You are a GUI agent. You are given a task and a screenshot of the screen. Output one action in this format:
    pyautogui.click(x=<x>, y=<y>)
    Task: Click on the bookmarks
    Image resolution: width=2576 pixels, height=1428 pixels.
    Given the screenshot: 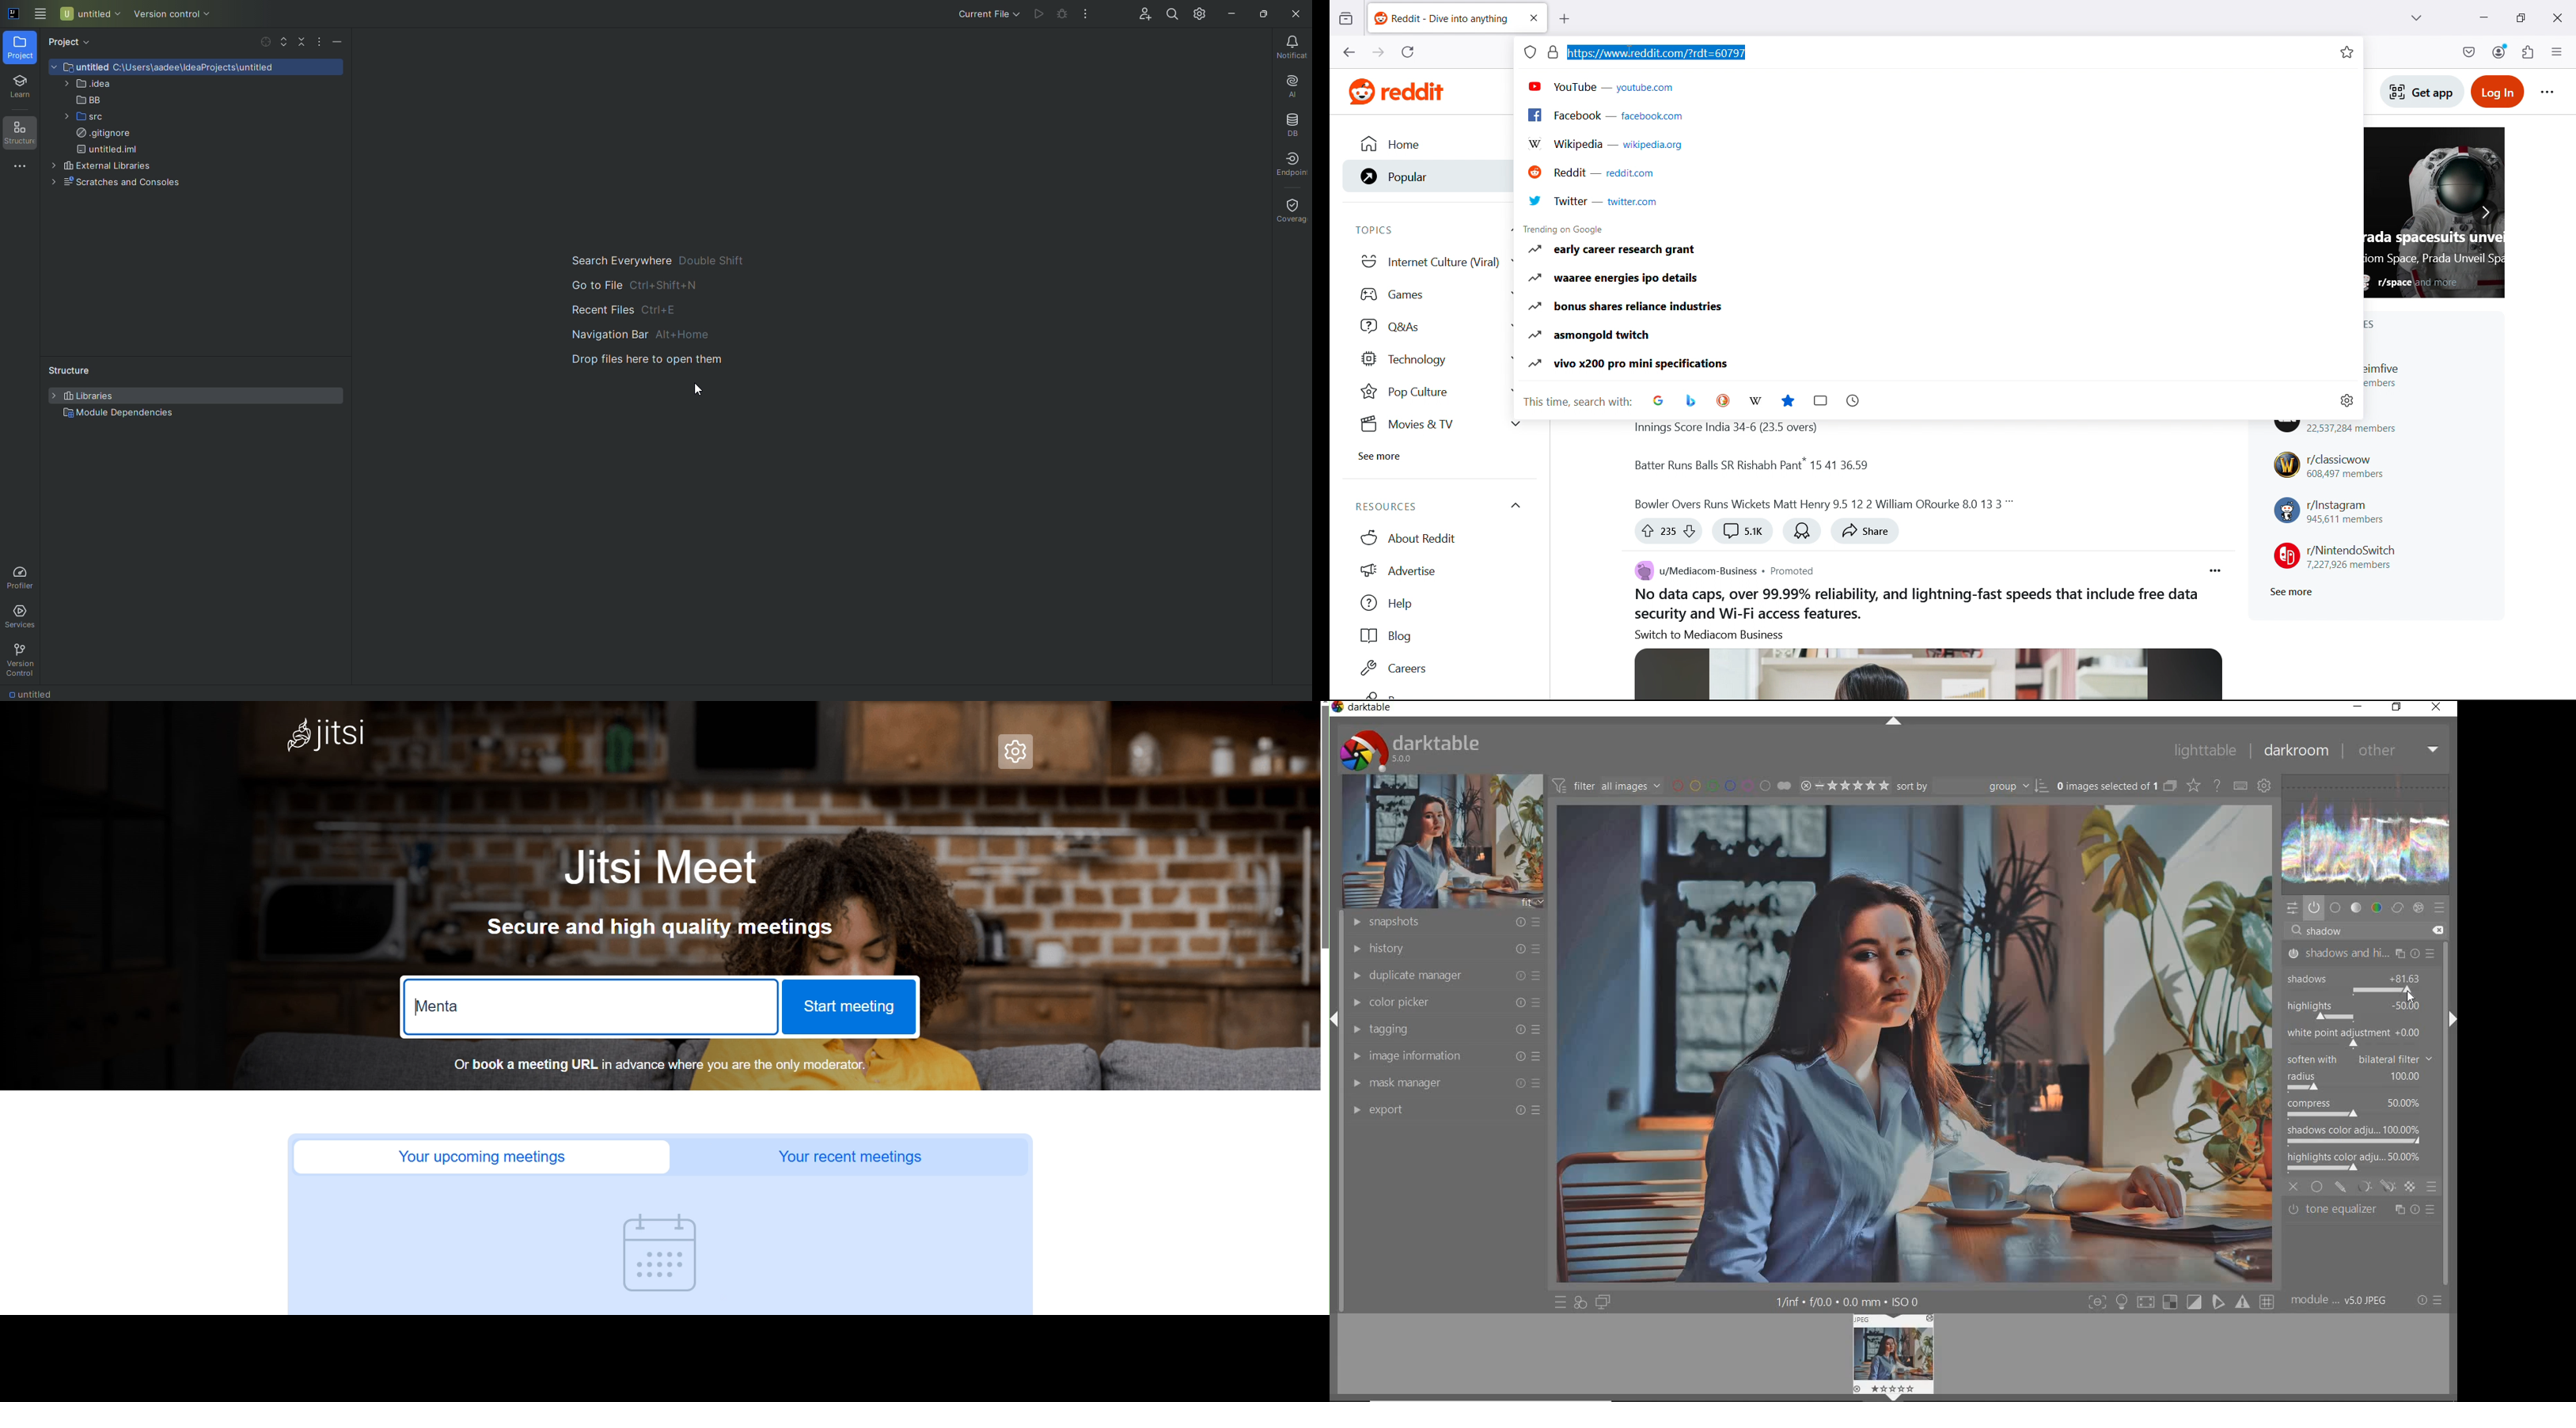 What is the action you would take?
    pyautogui.click(x=1789, y=402)
    